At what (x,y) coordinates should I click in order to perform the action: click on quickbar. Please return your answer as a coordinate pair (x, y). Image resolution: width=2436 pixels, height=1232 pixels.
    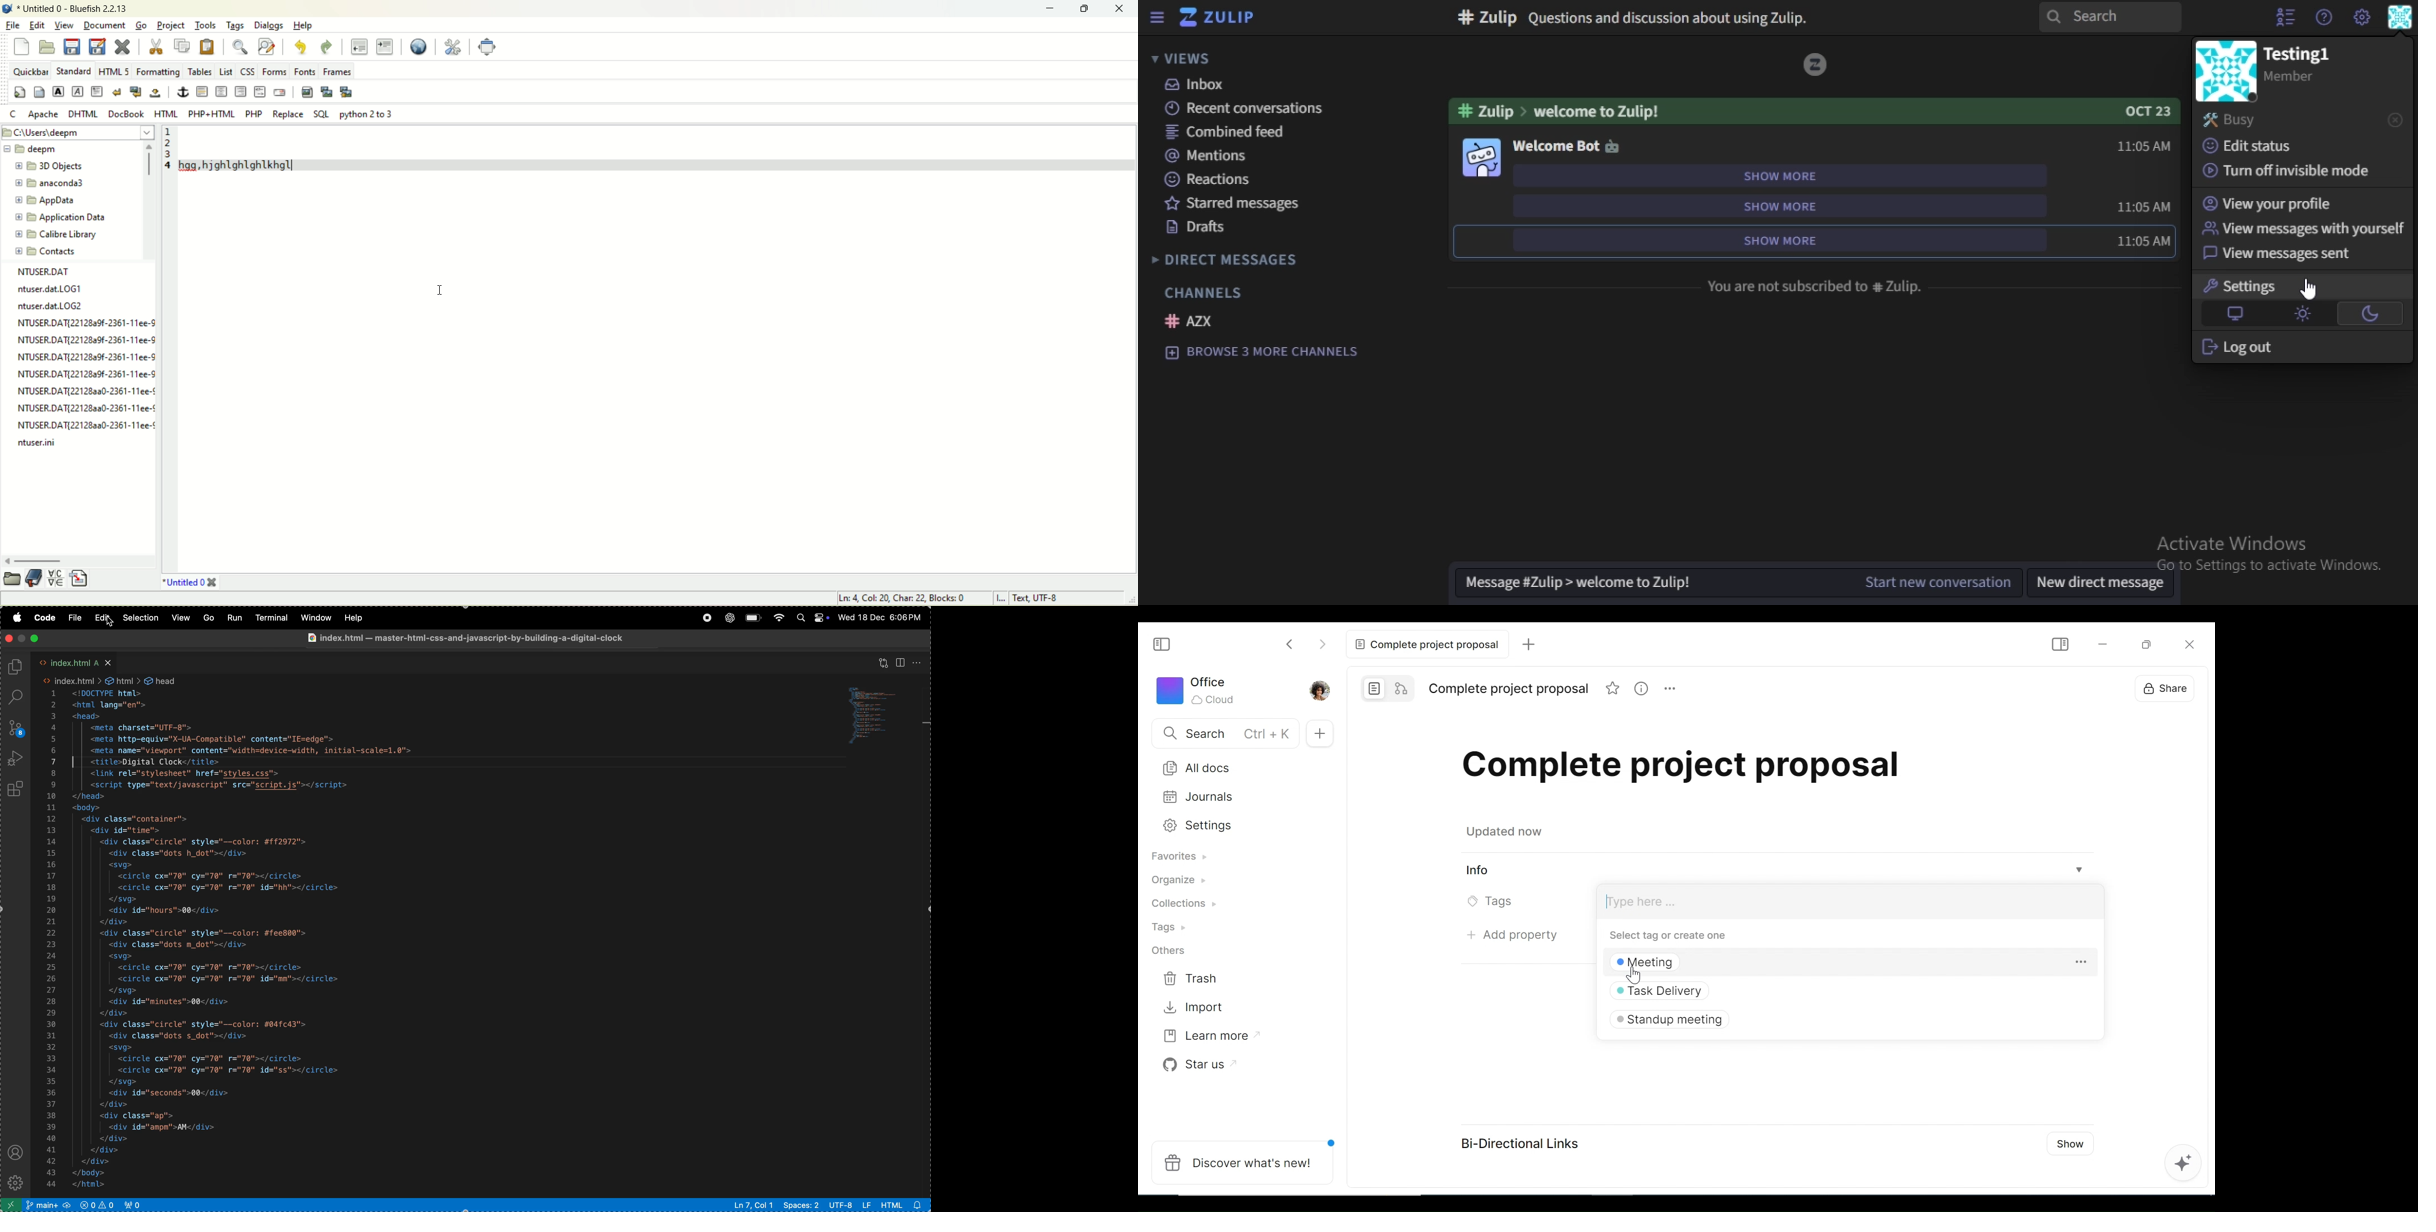
    Looking at the image, I should click on (30, 71).